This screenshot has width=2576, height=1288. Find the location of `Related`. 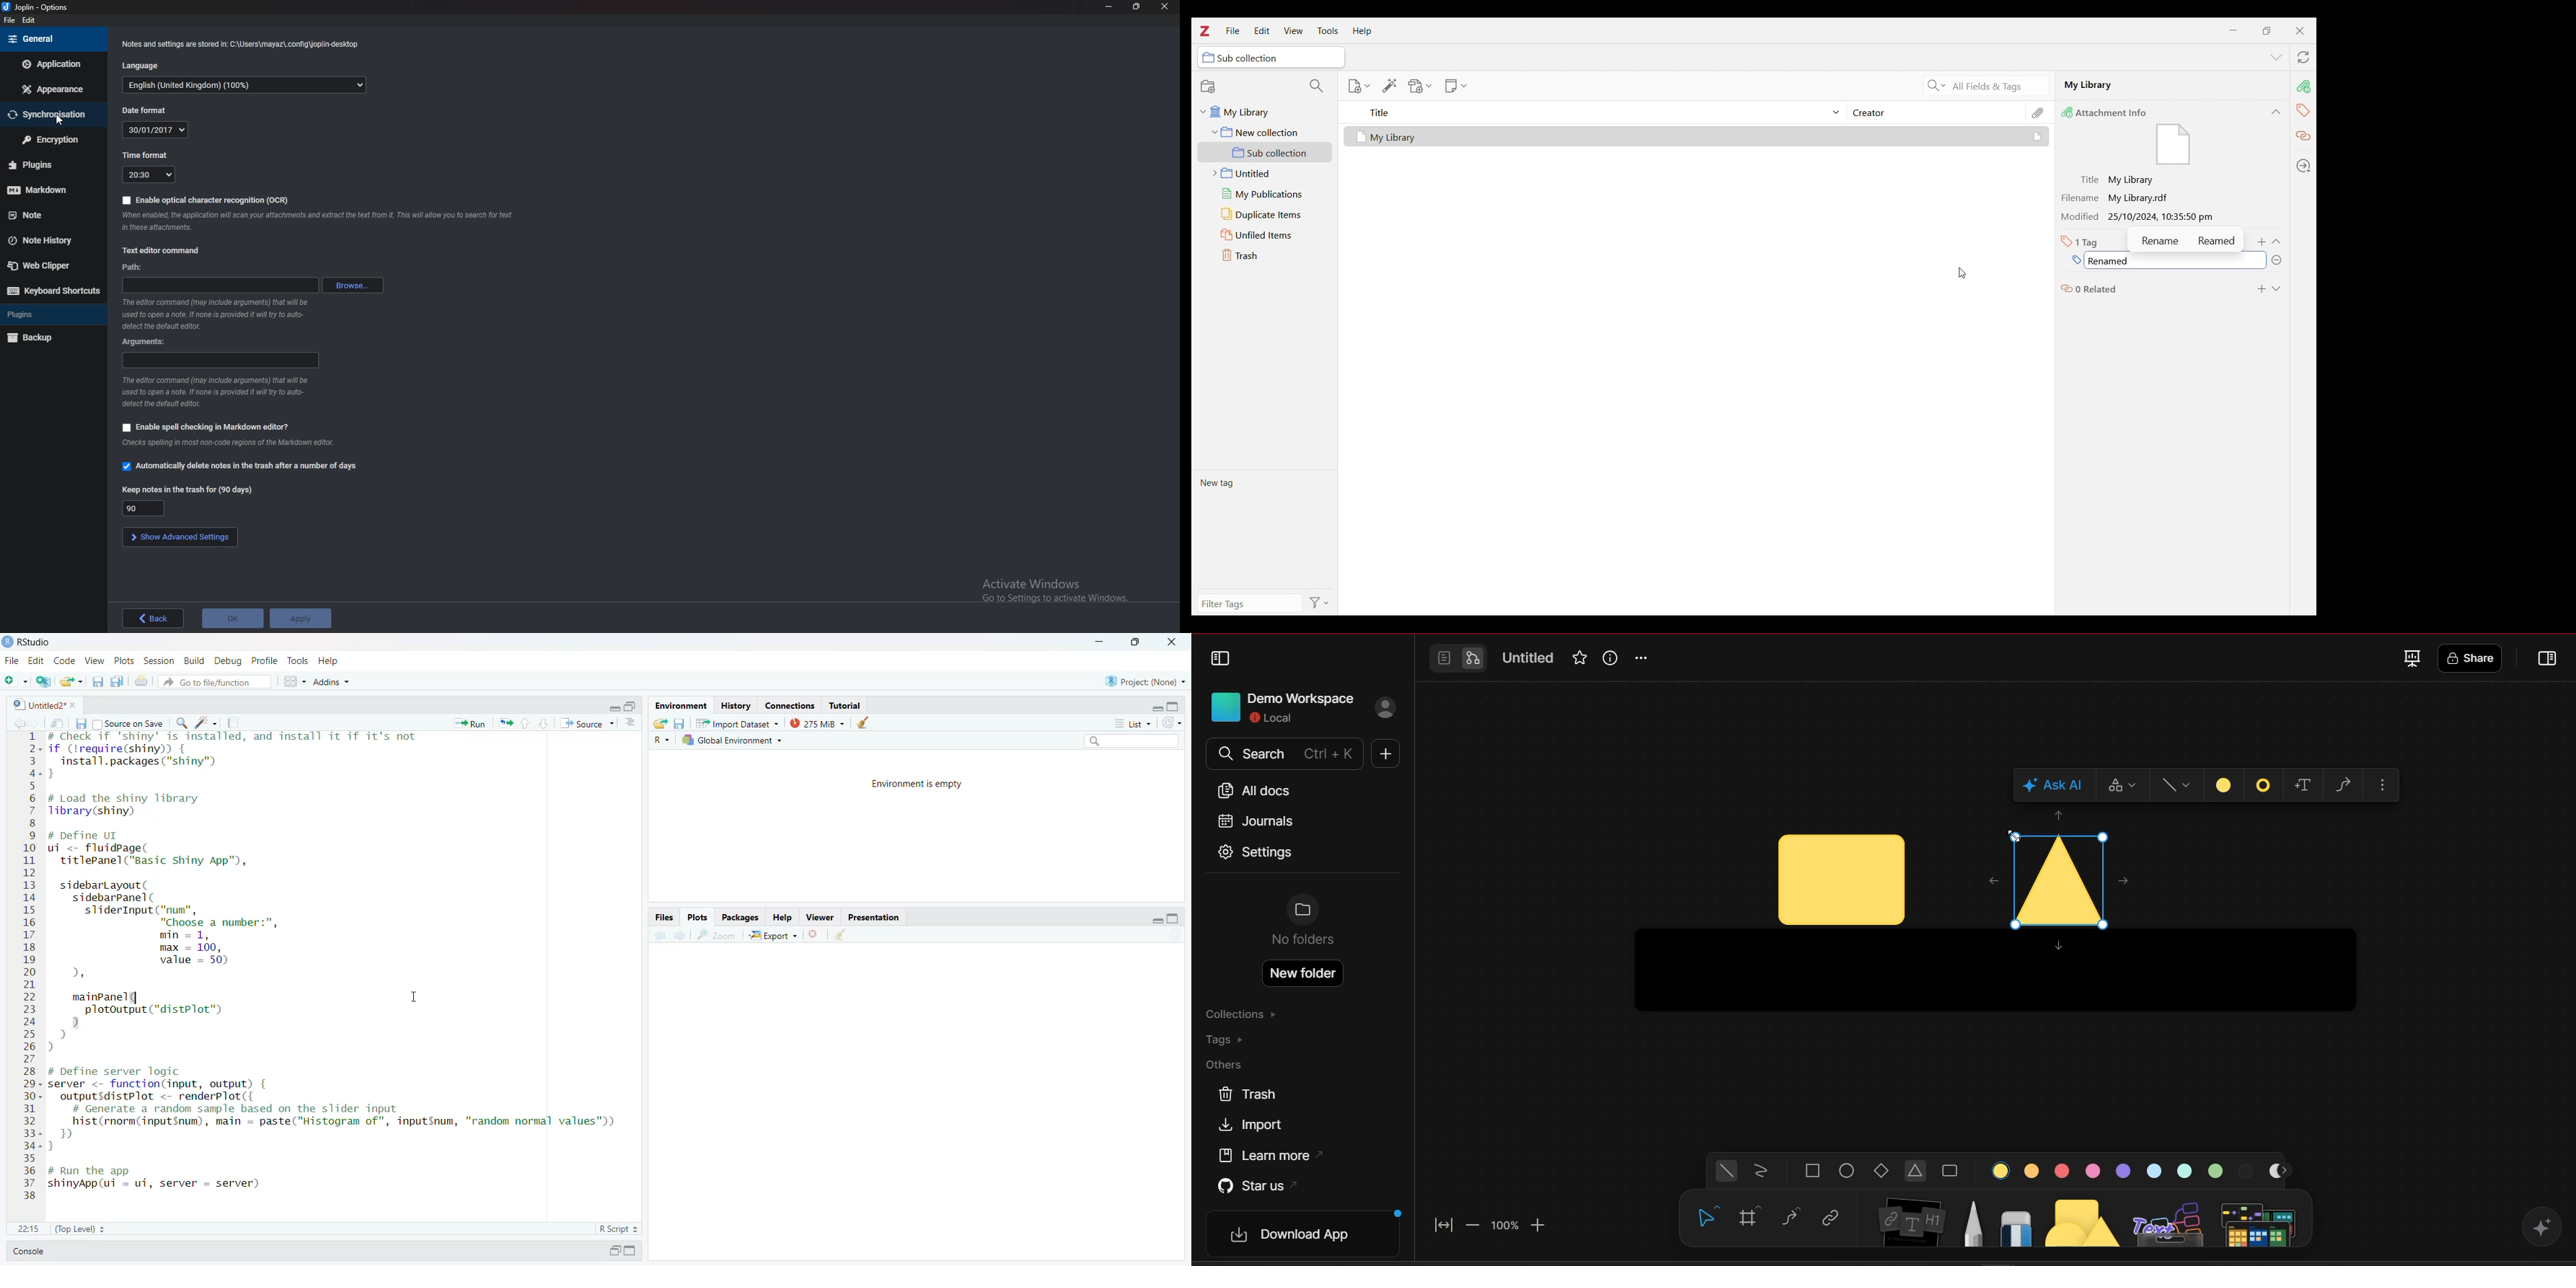

Related is located at coordinates (2305, 137).